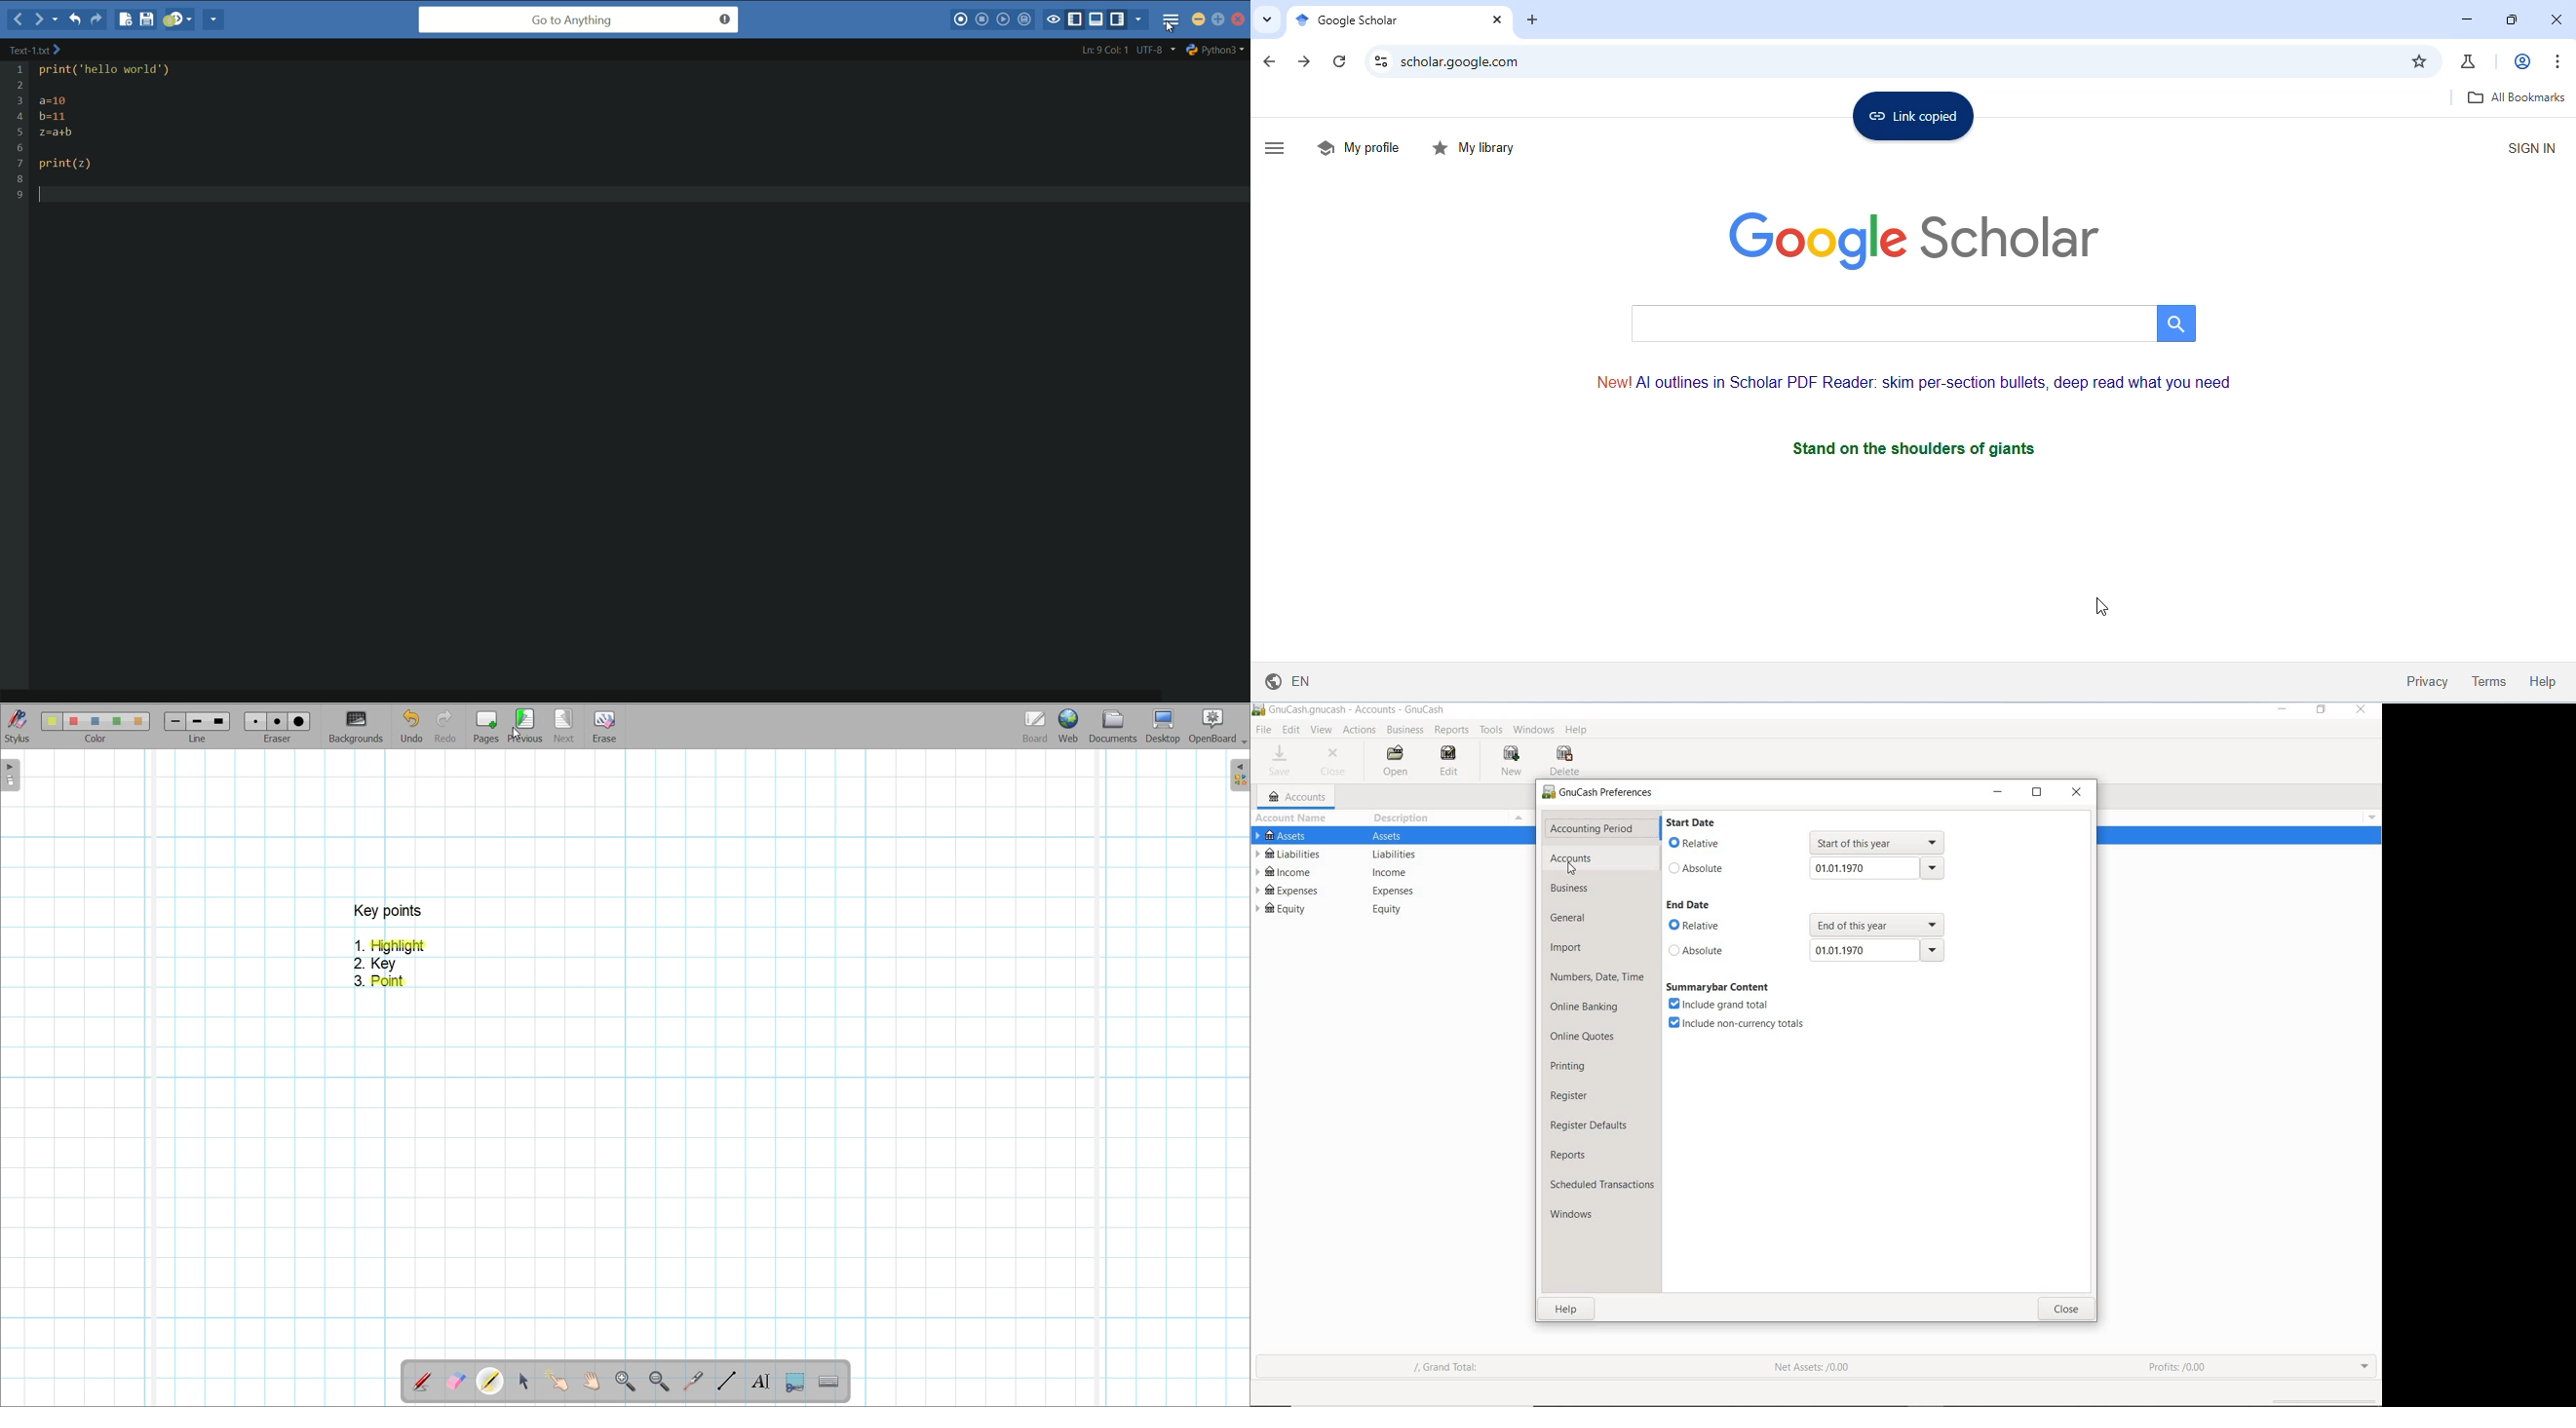 The height and width of the screenshot is (1428, 2576). I want to click on include non-currency tools, so click(1738, 1025).